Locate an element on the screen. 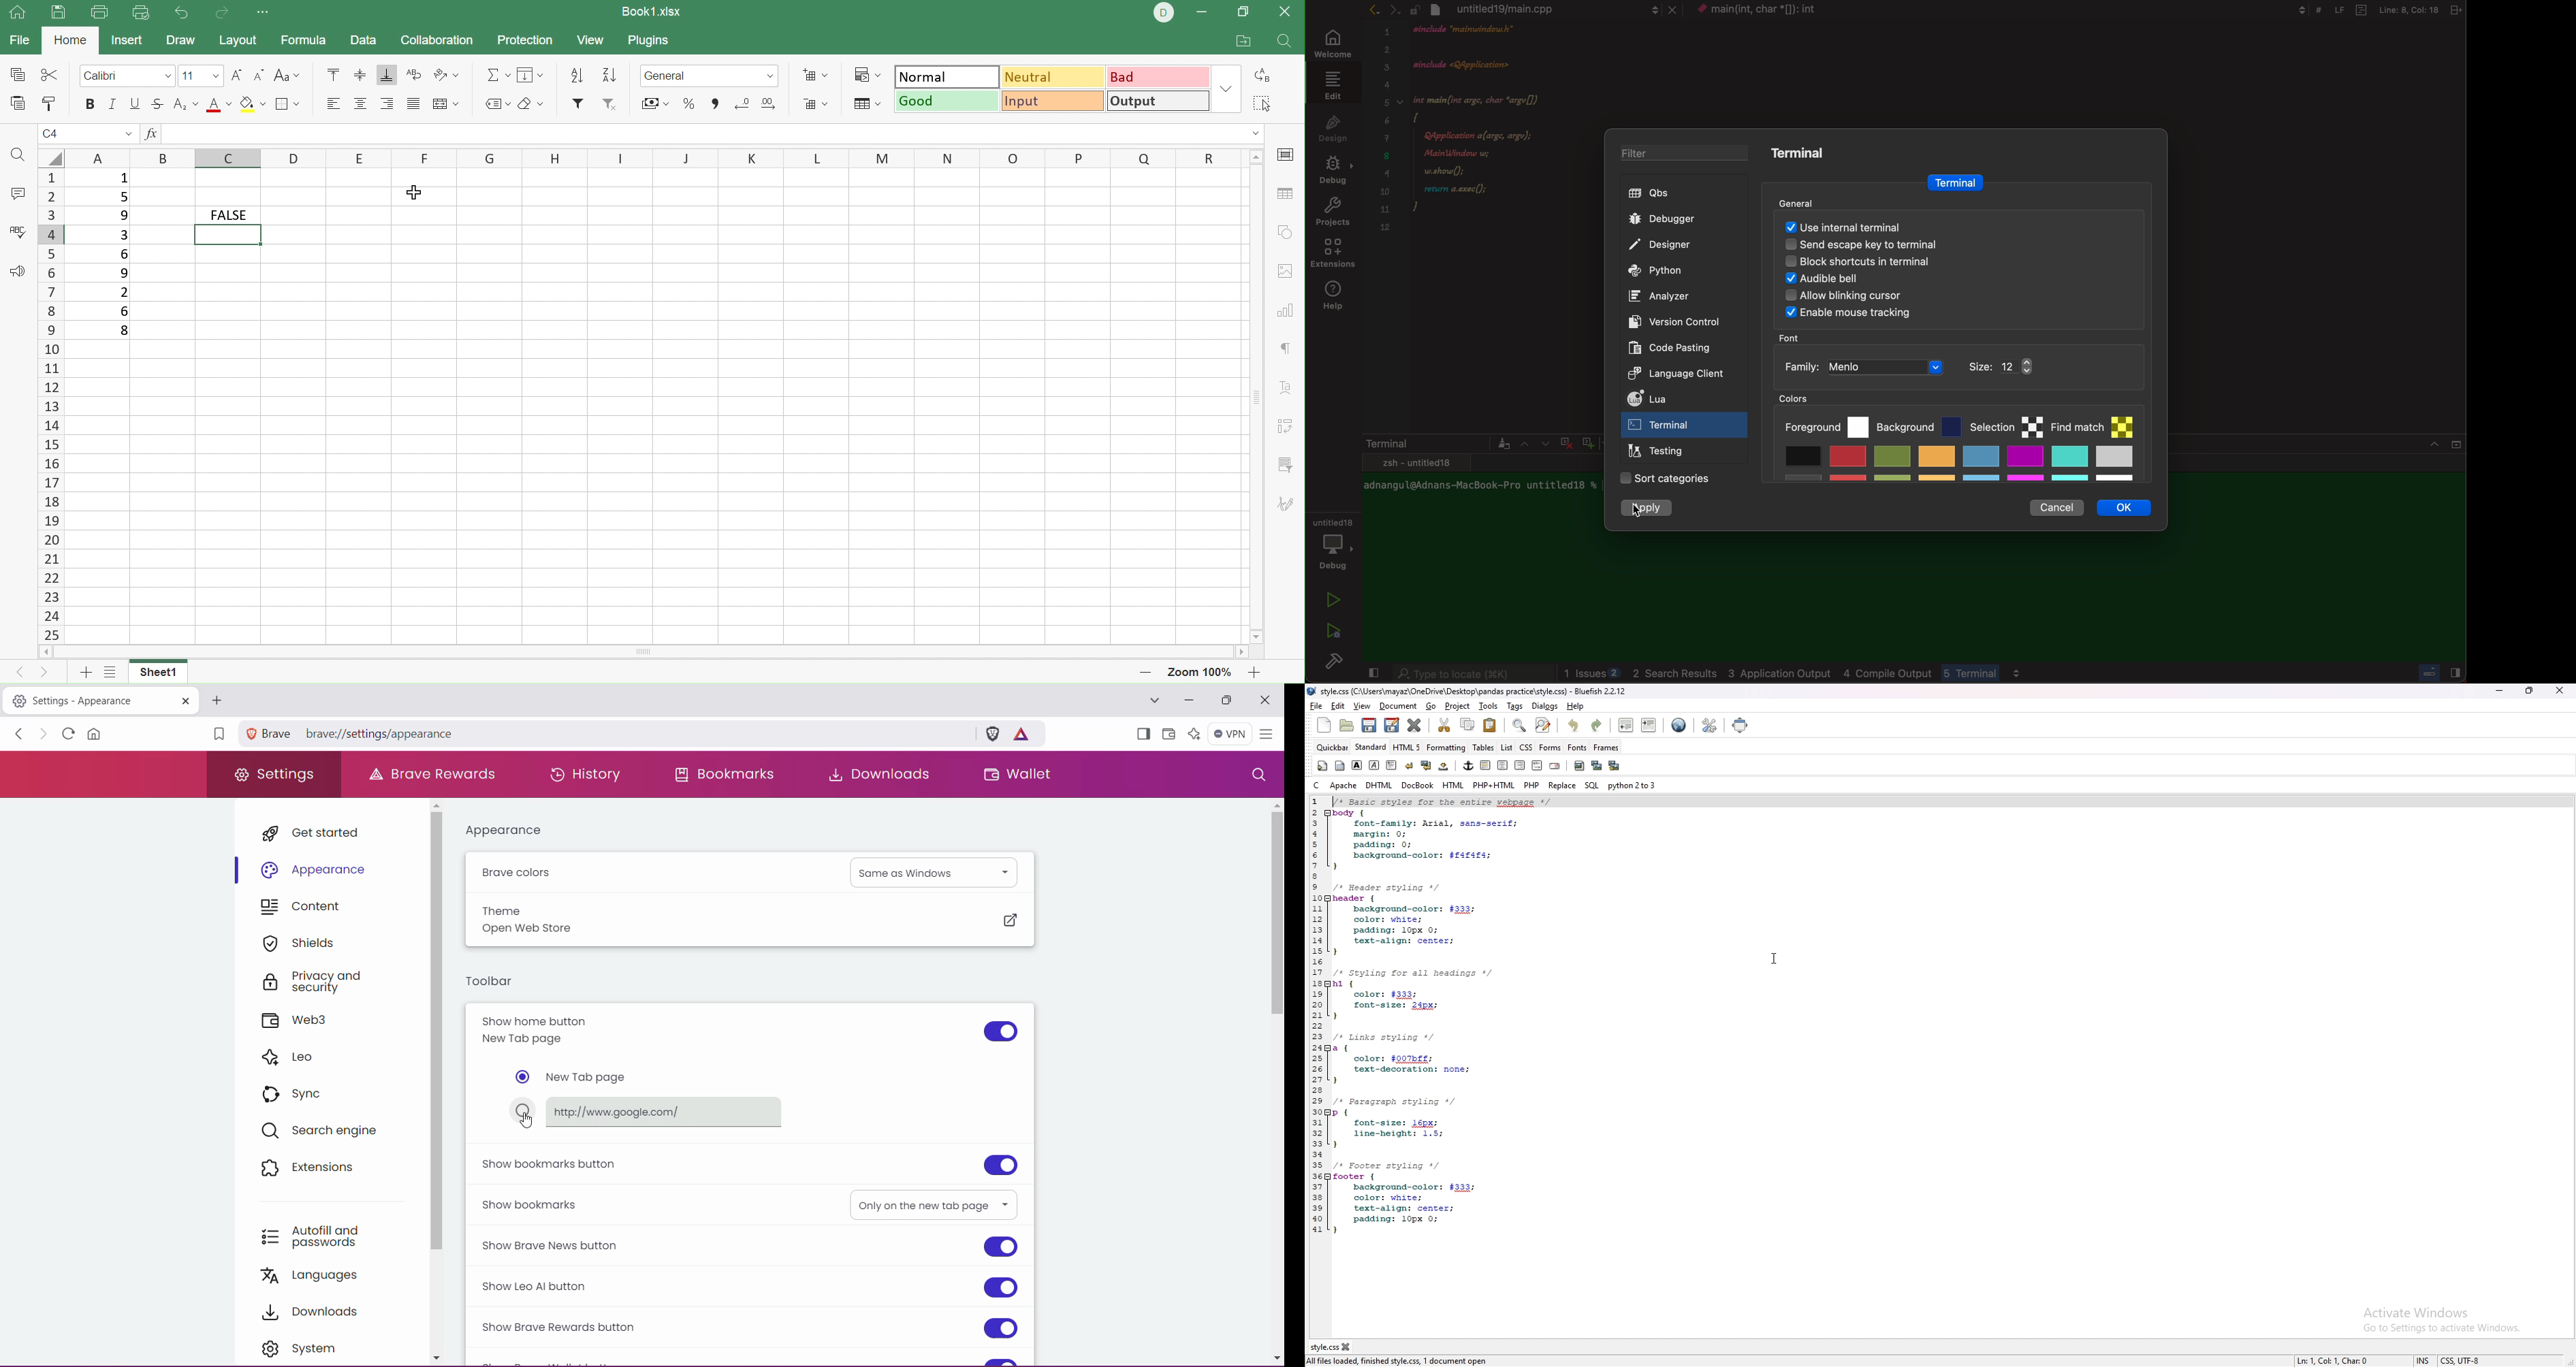 This screenshot has height=1372, width=2576. Vertical Scroll Bar is located at coordinates (1274, 1081).